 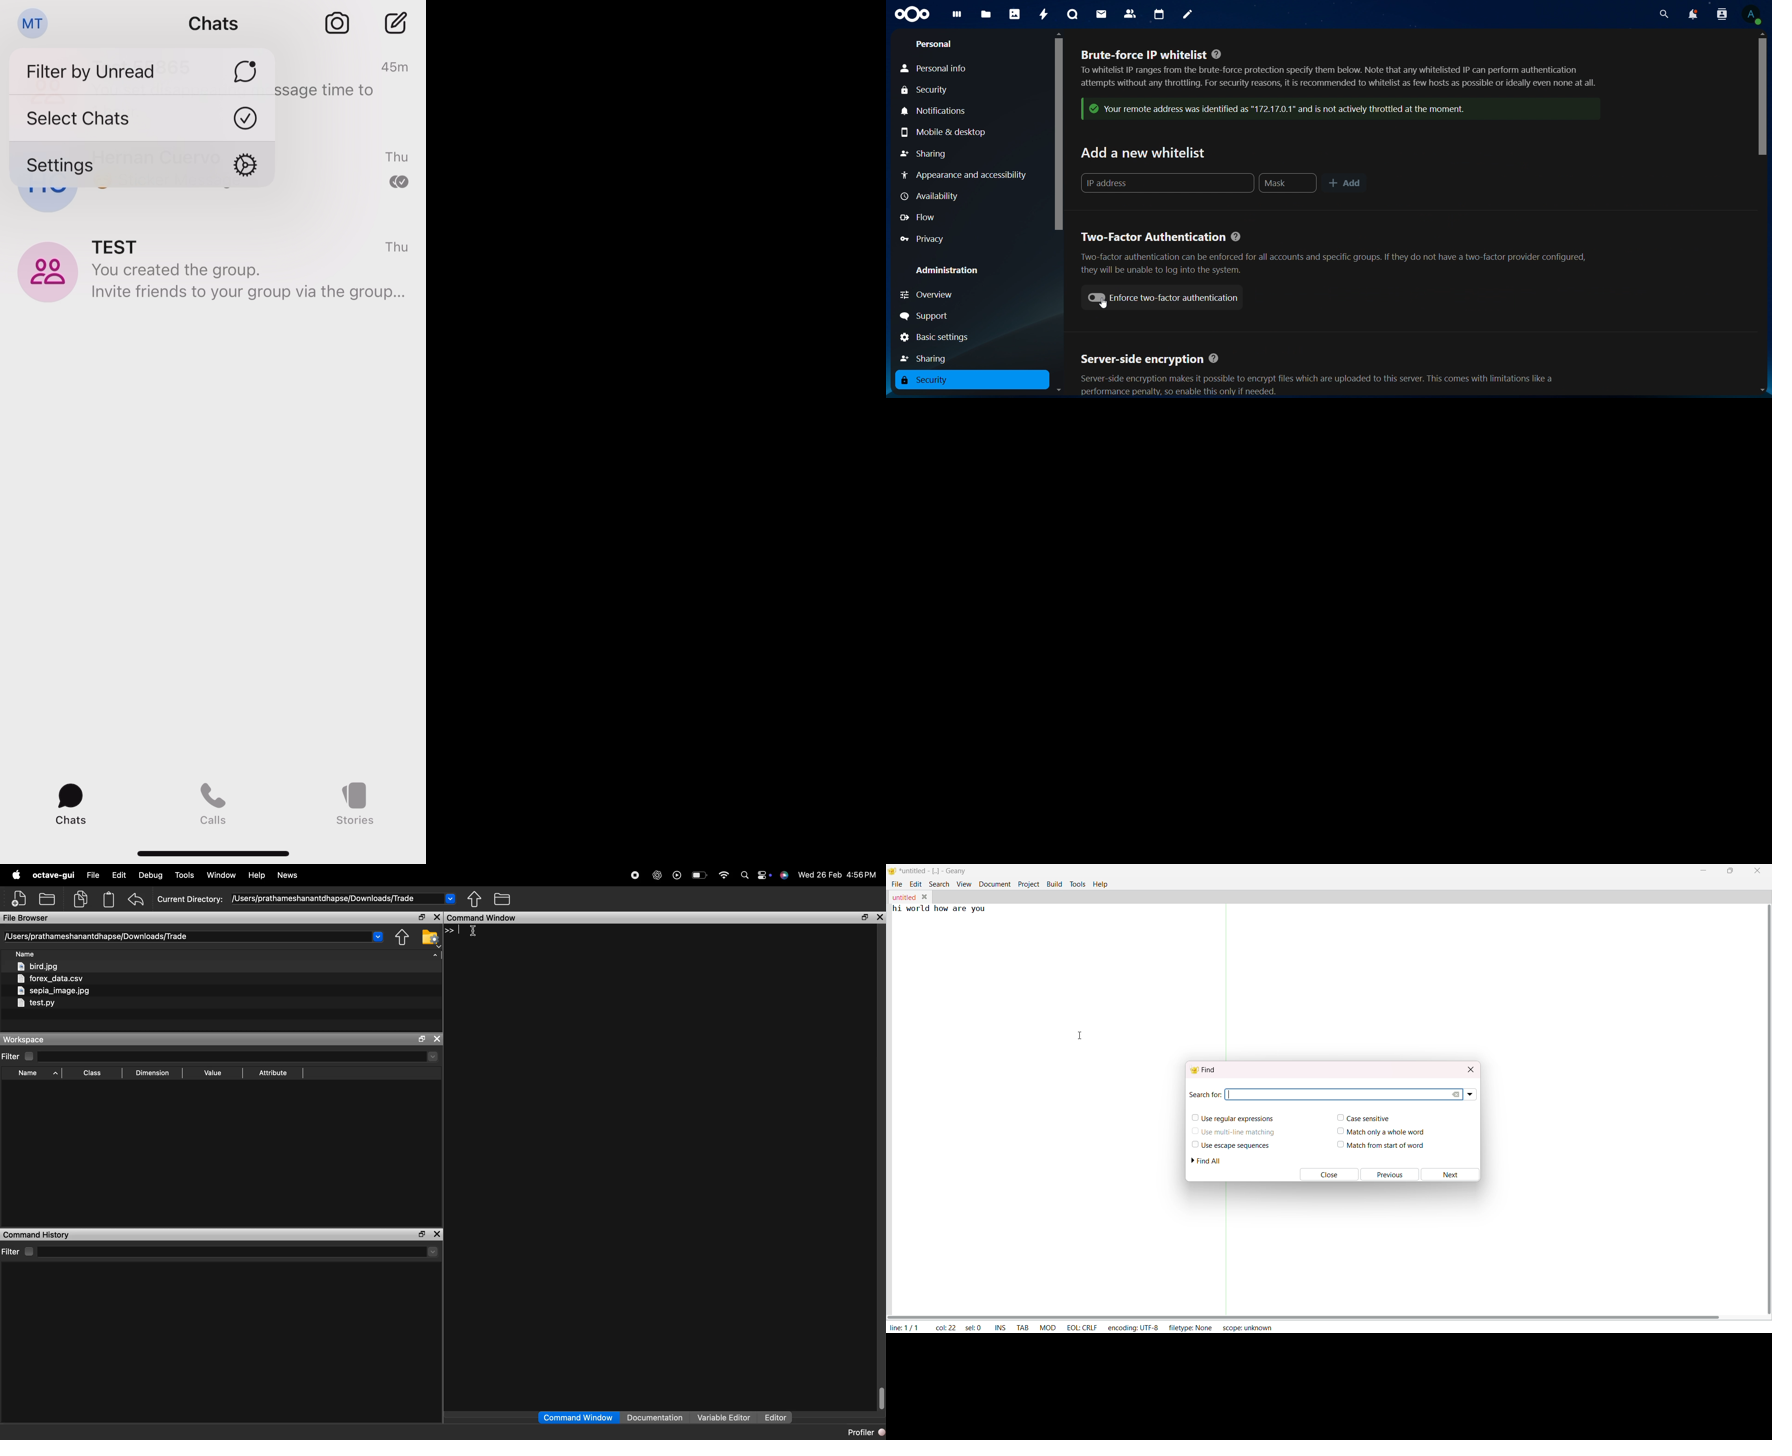 I want to click on calendar, so click(x=1159, y=15).